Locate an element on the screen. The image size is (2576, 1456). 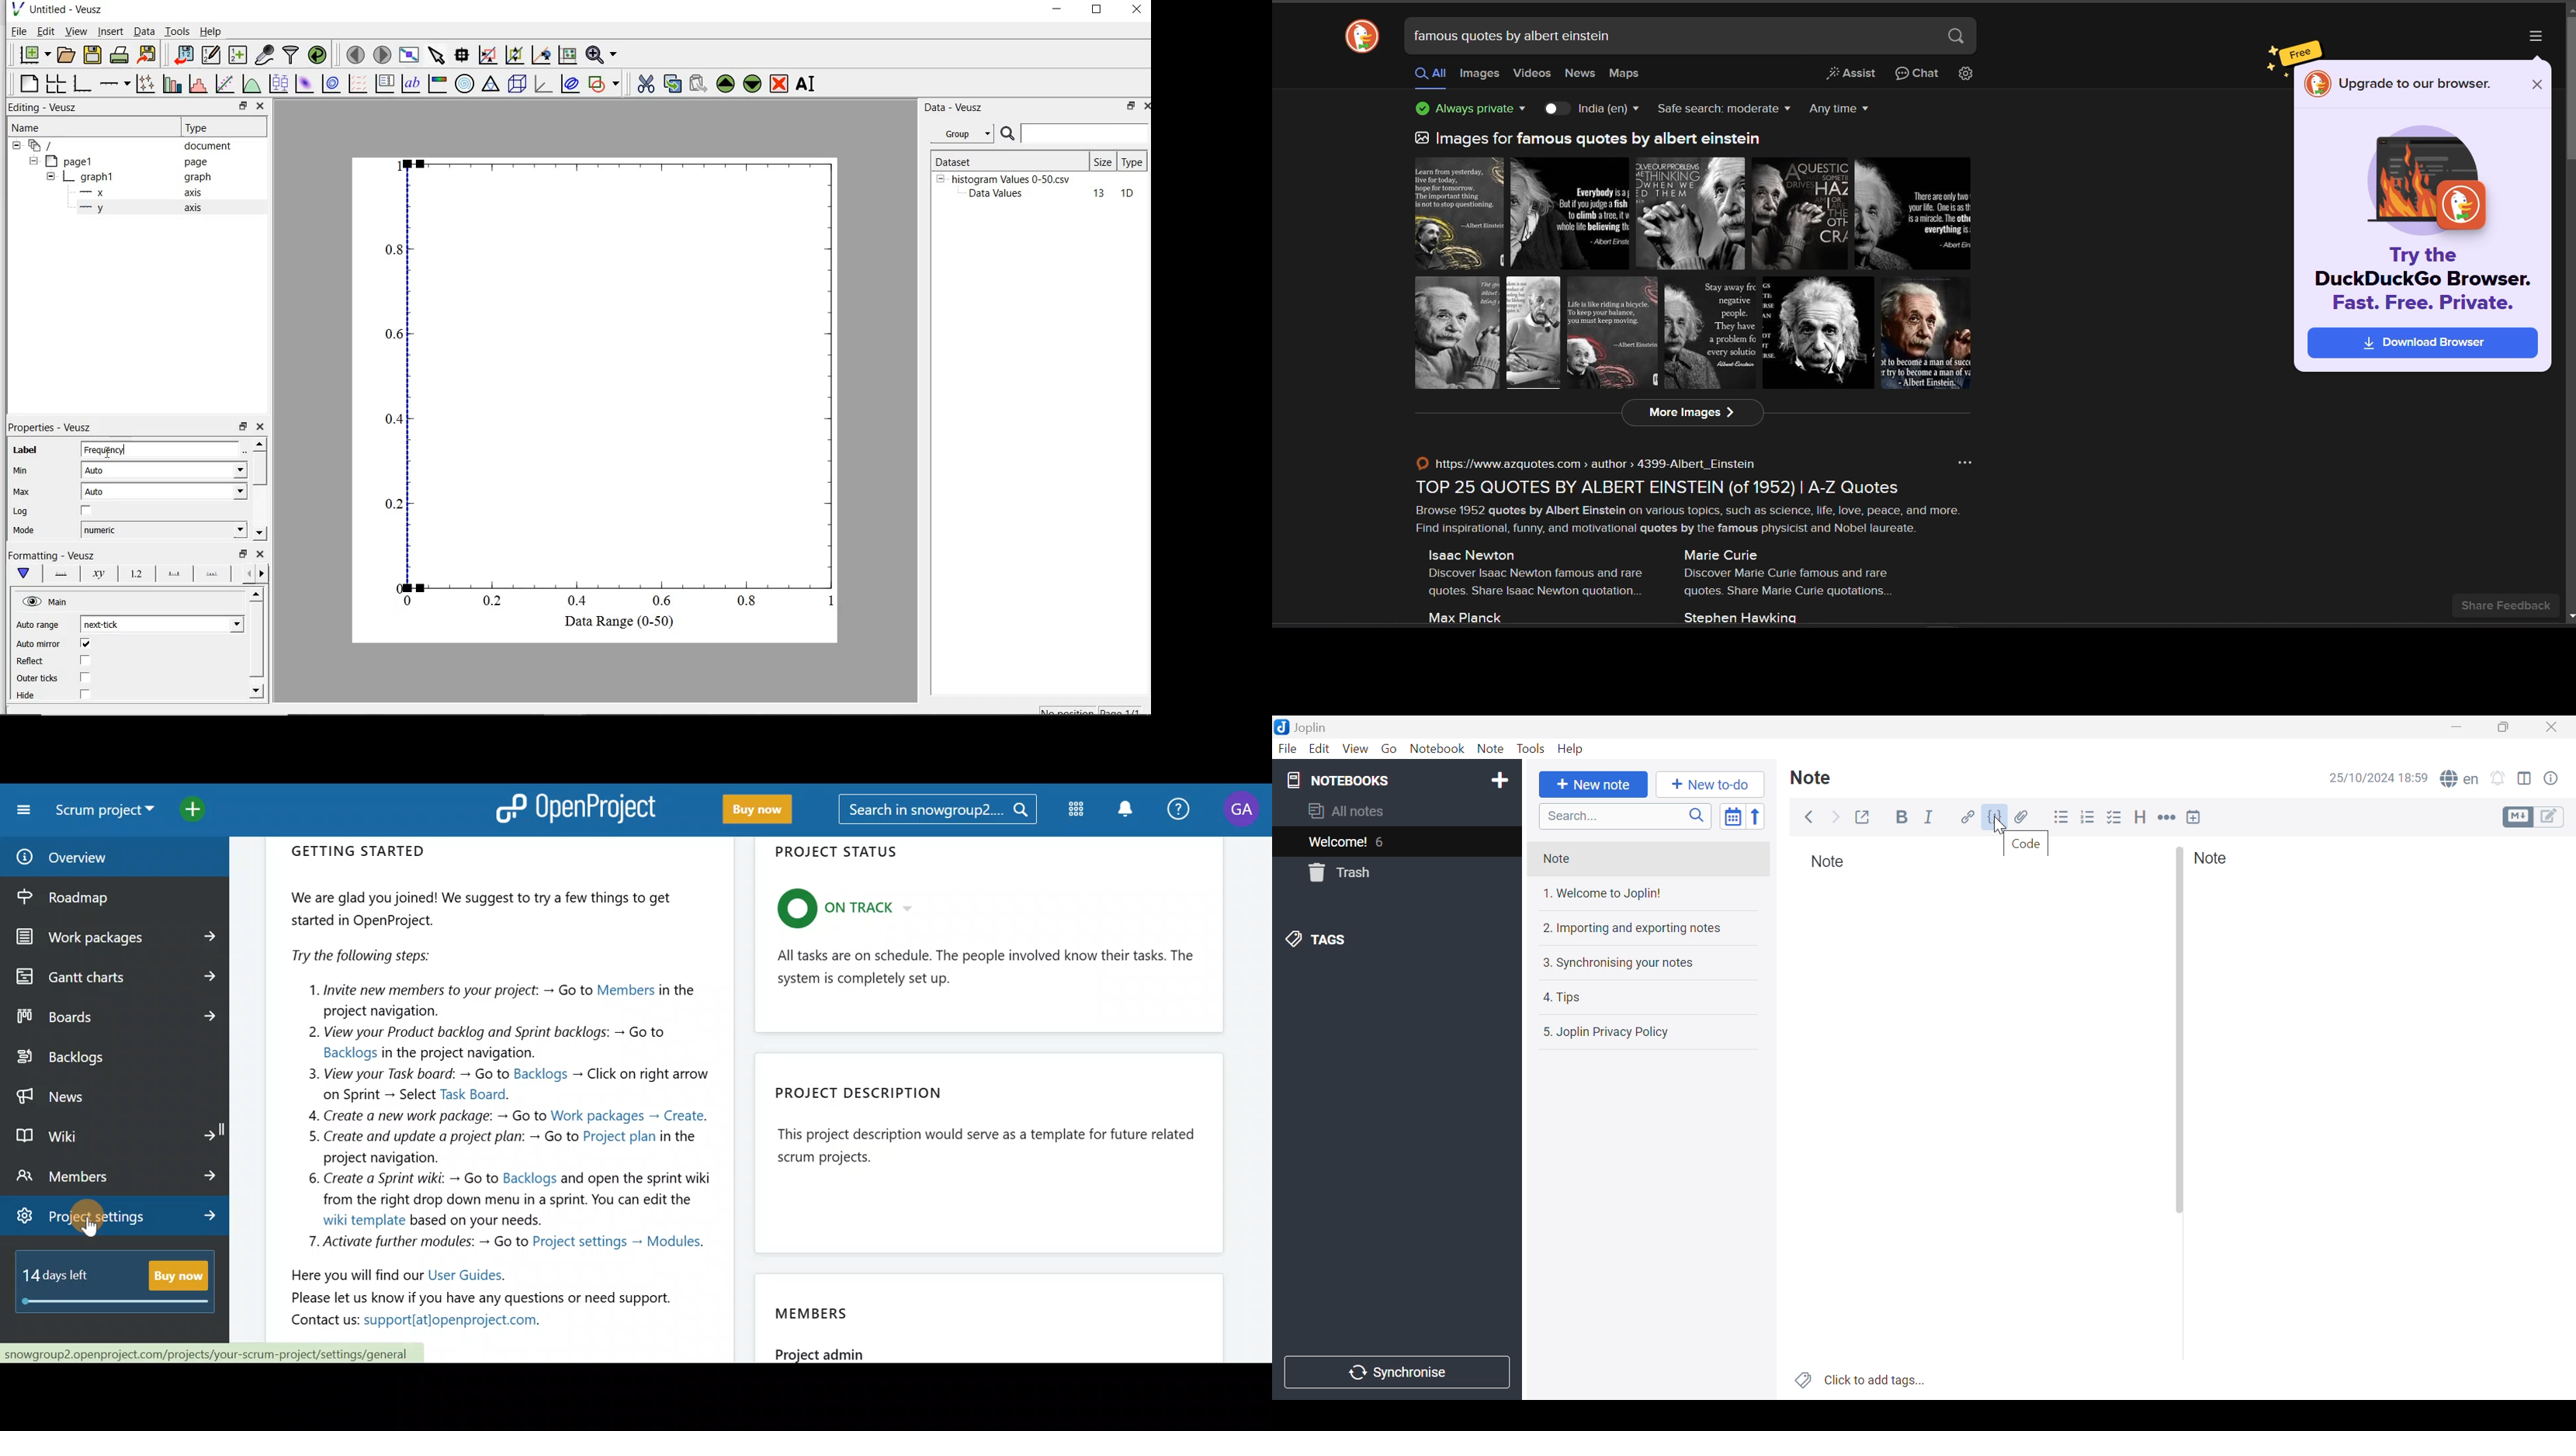
© https://www.azquotes.com > author > 4399-Albert_Einstein ono
TOP 25 QUOTES BY ALBERT EINSTEIN (of 1952) | A-Z Quotes
Browse 1952 quotes by Albert Einstein on various topics, such as science, life, love, peace, and more.
Find inspirational, funny, and motivational quotes by the famous physicist and Nobel laureate.

Isaac Newton Marie Curie

Discover Isaac Newton famous and rare Discover Marie Curie famous and rare

quotes. Share Isaac Newton quotation. quotes. Share Marie Curie quotations.

Max Planck Stephen Hawking is located at coordinates (1697, 534).